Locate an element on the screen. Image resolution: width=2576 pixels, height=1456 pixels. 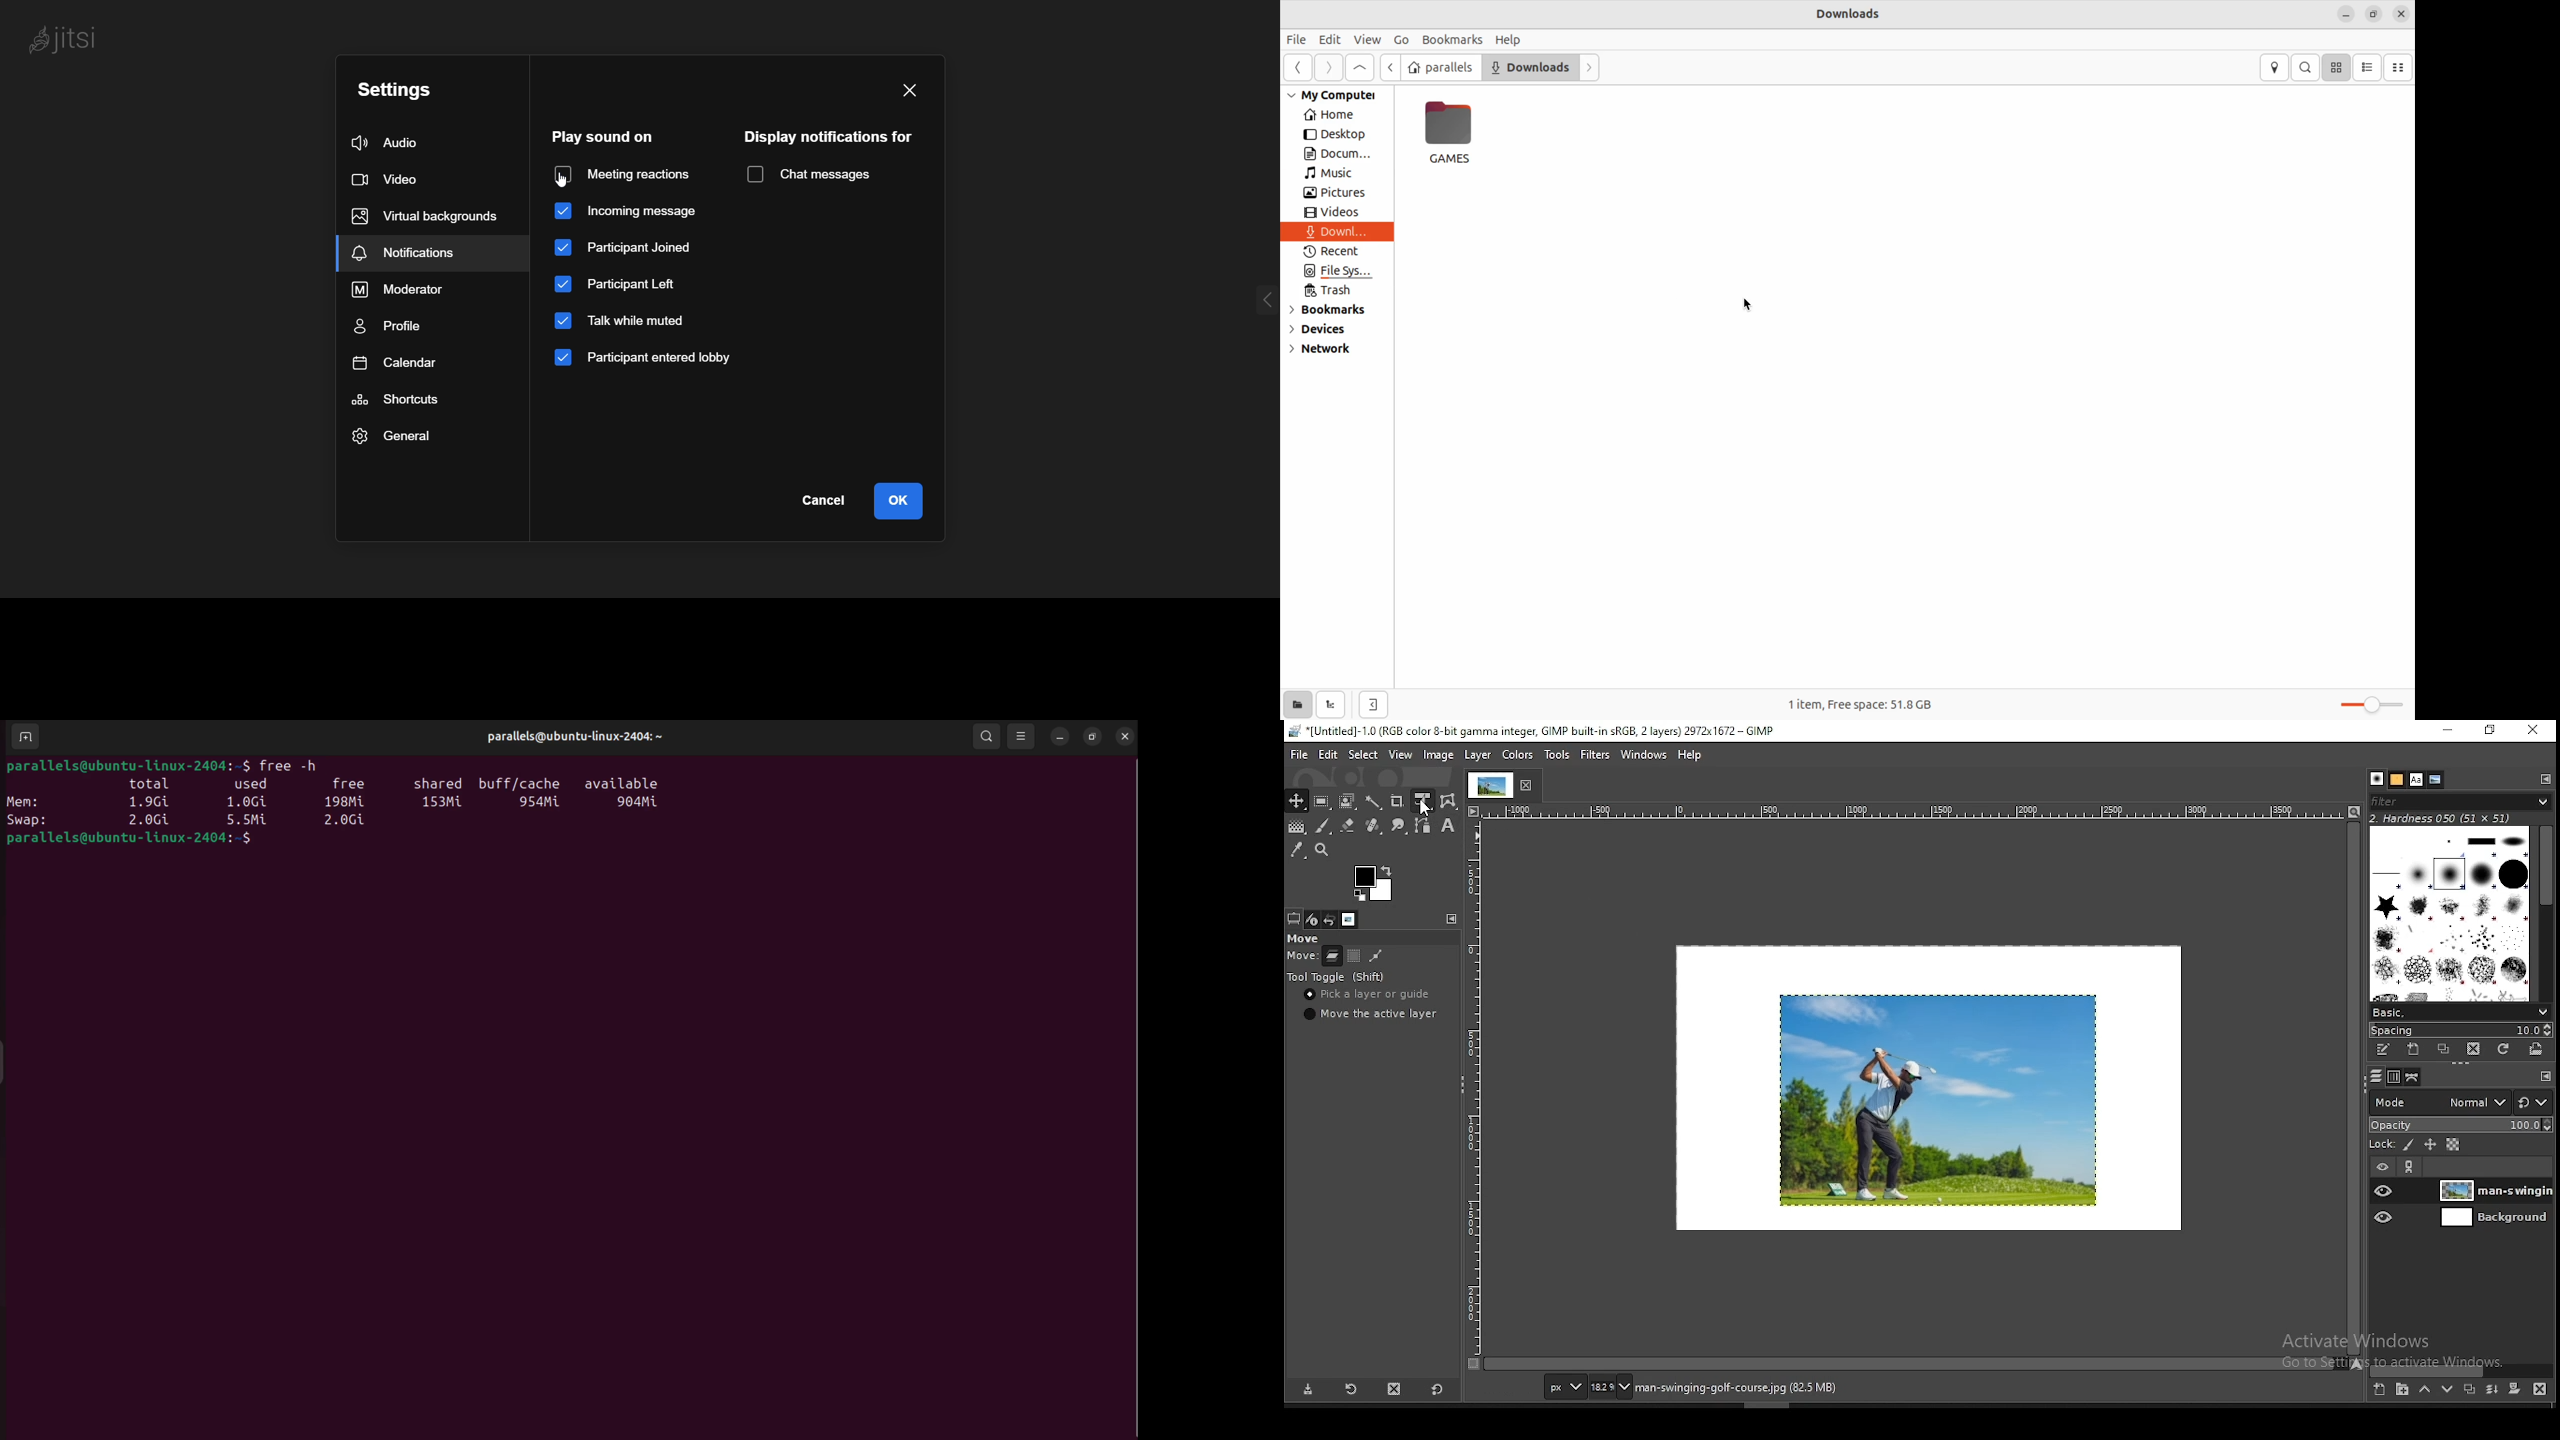
opacity is located at coordinates (2461, 1126).